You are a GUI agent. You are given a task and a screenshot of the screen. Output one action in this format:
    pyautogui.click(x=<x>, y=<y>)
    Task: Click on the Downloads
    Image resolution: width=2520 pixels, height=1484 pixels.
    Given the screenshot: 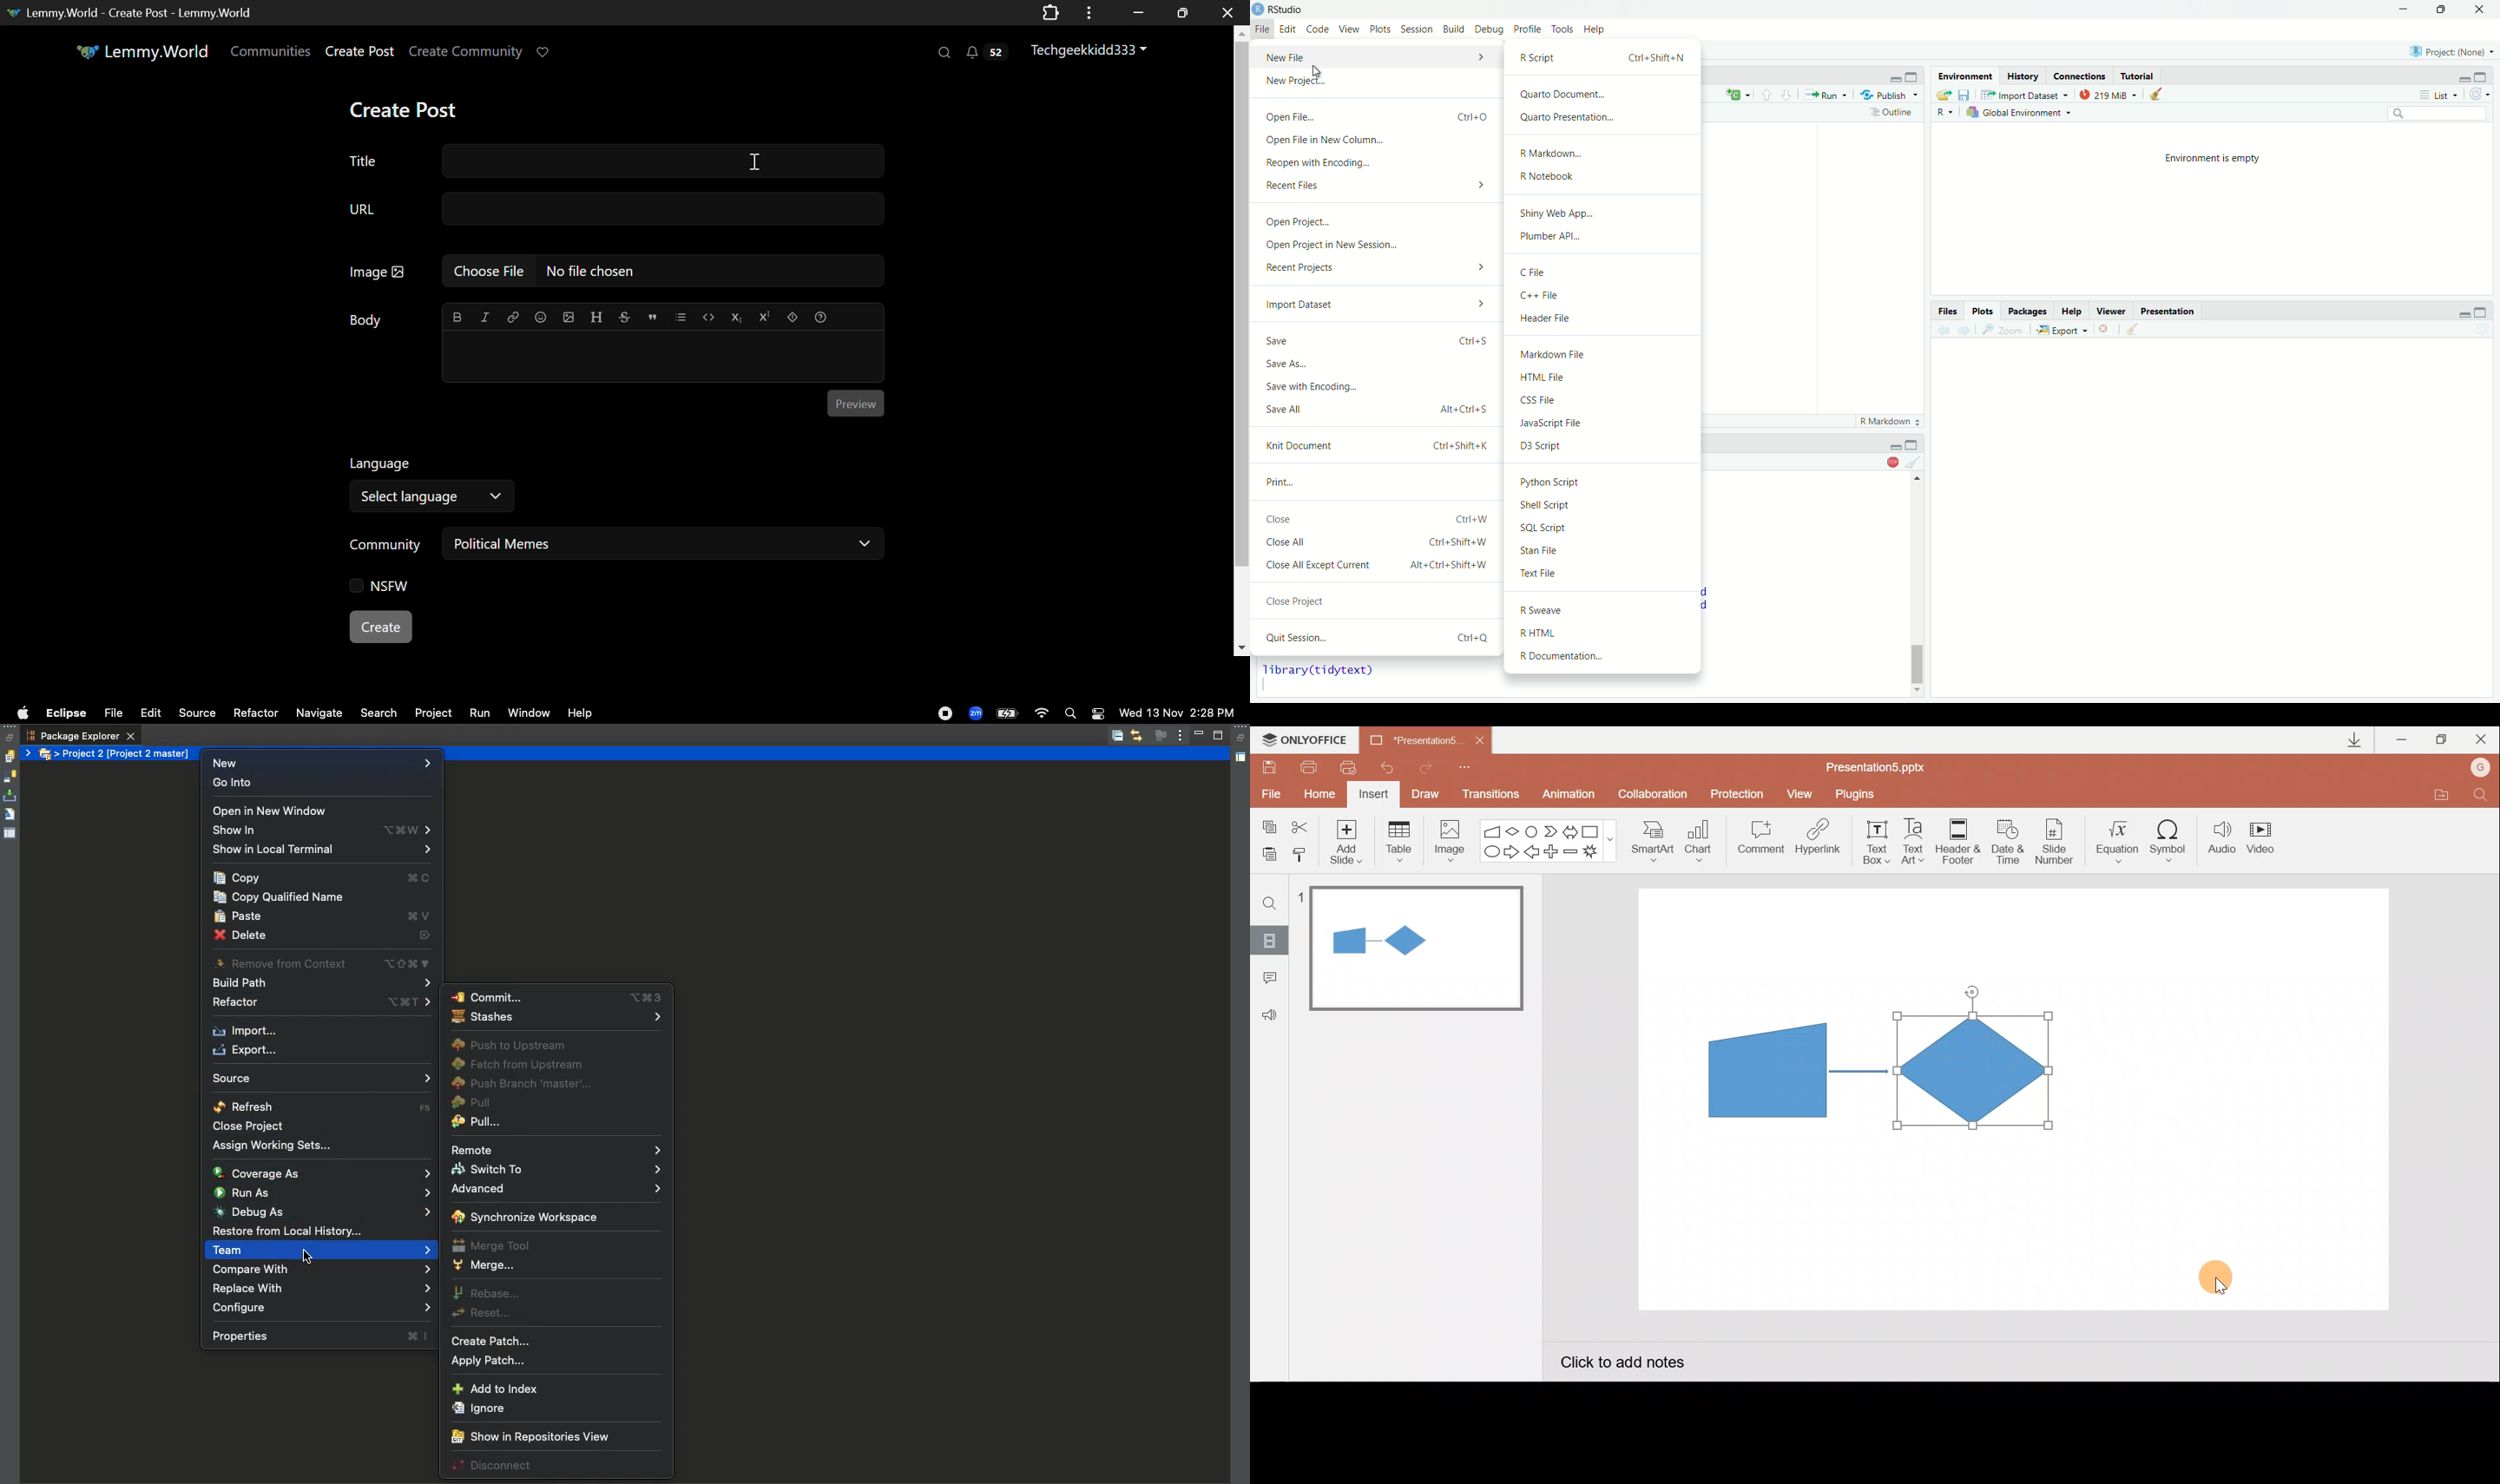 What is the action you would take?
    pyautogui.click(x=2352, y=741)
    